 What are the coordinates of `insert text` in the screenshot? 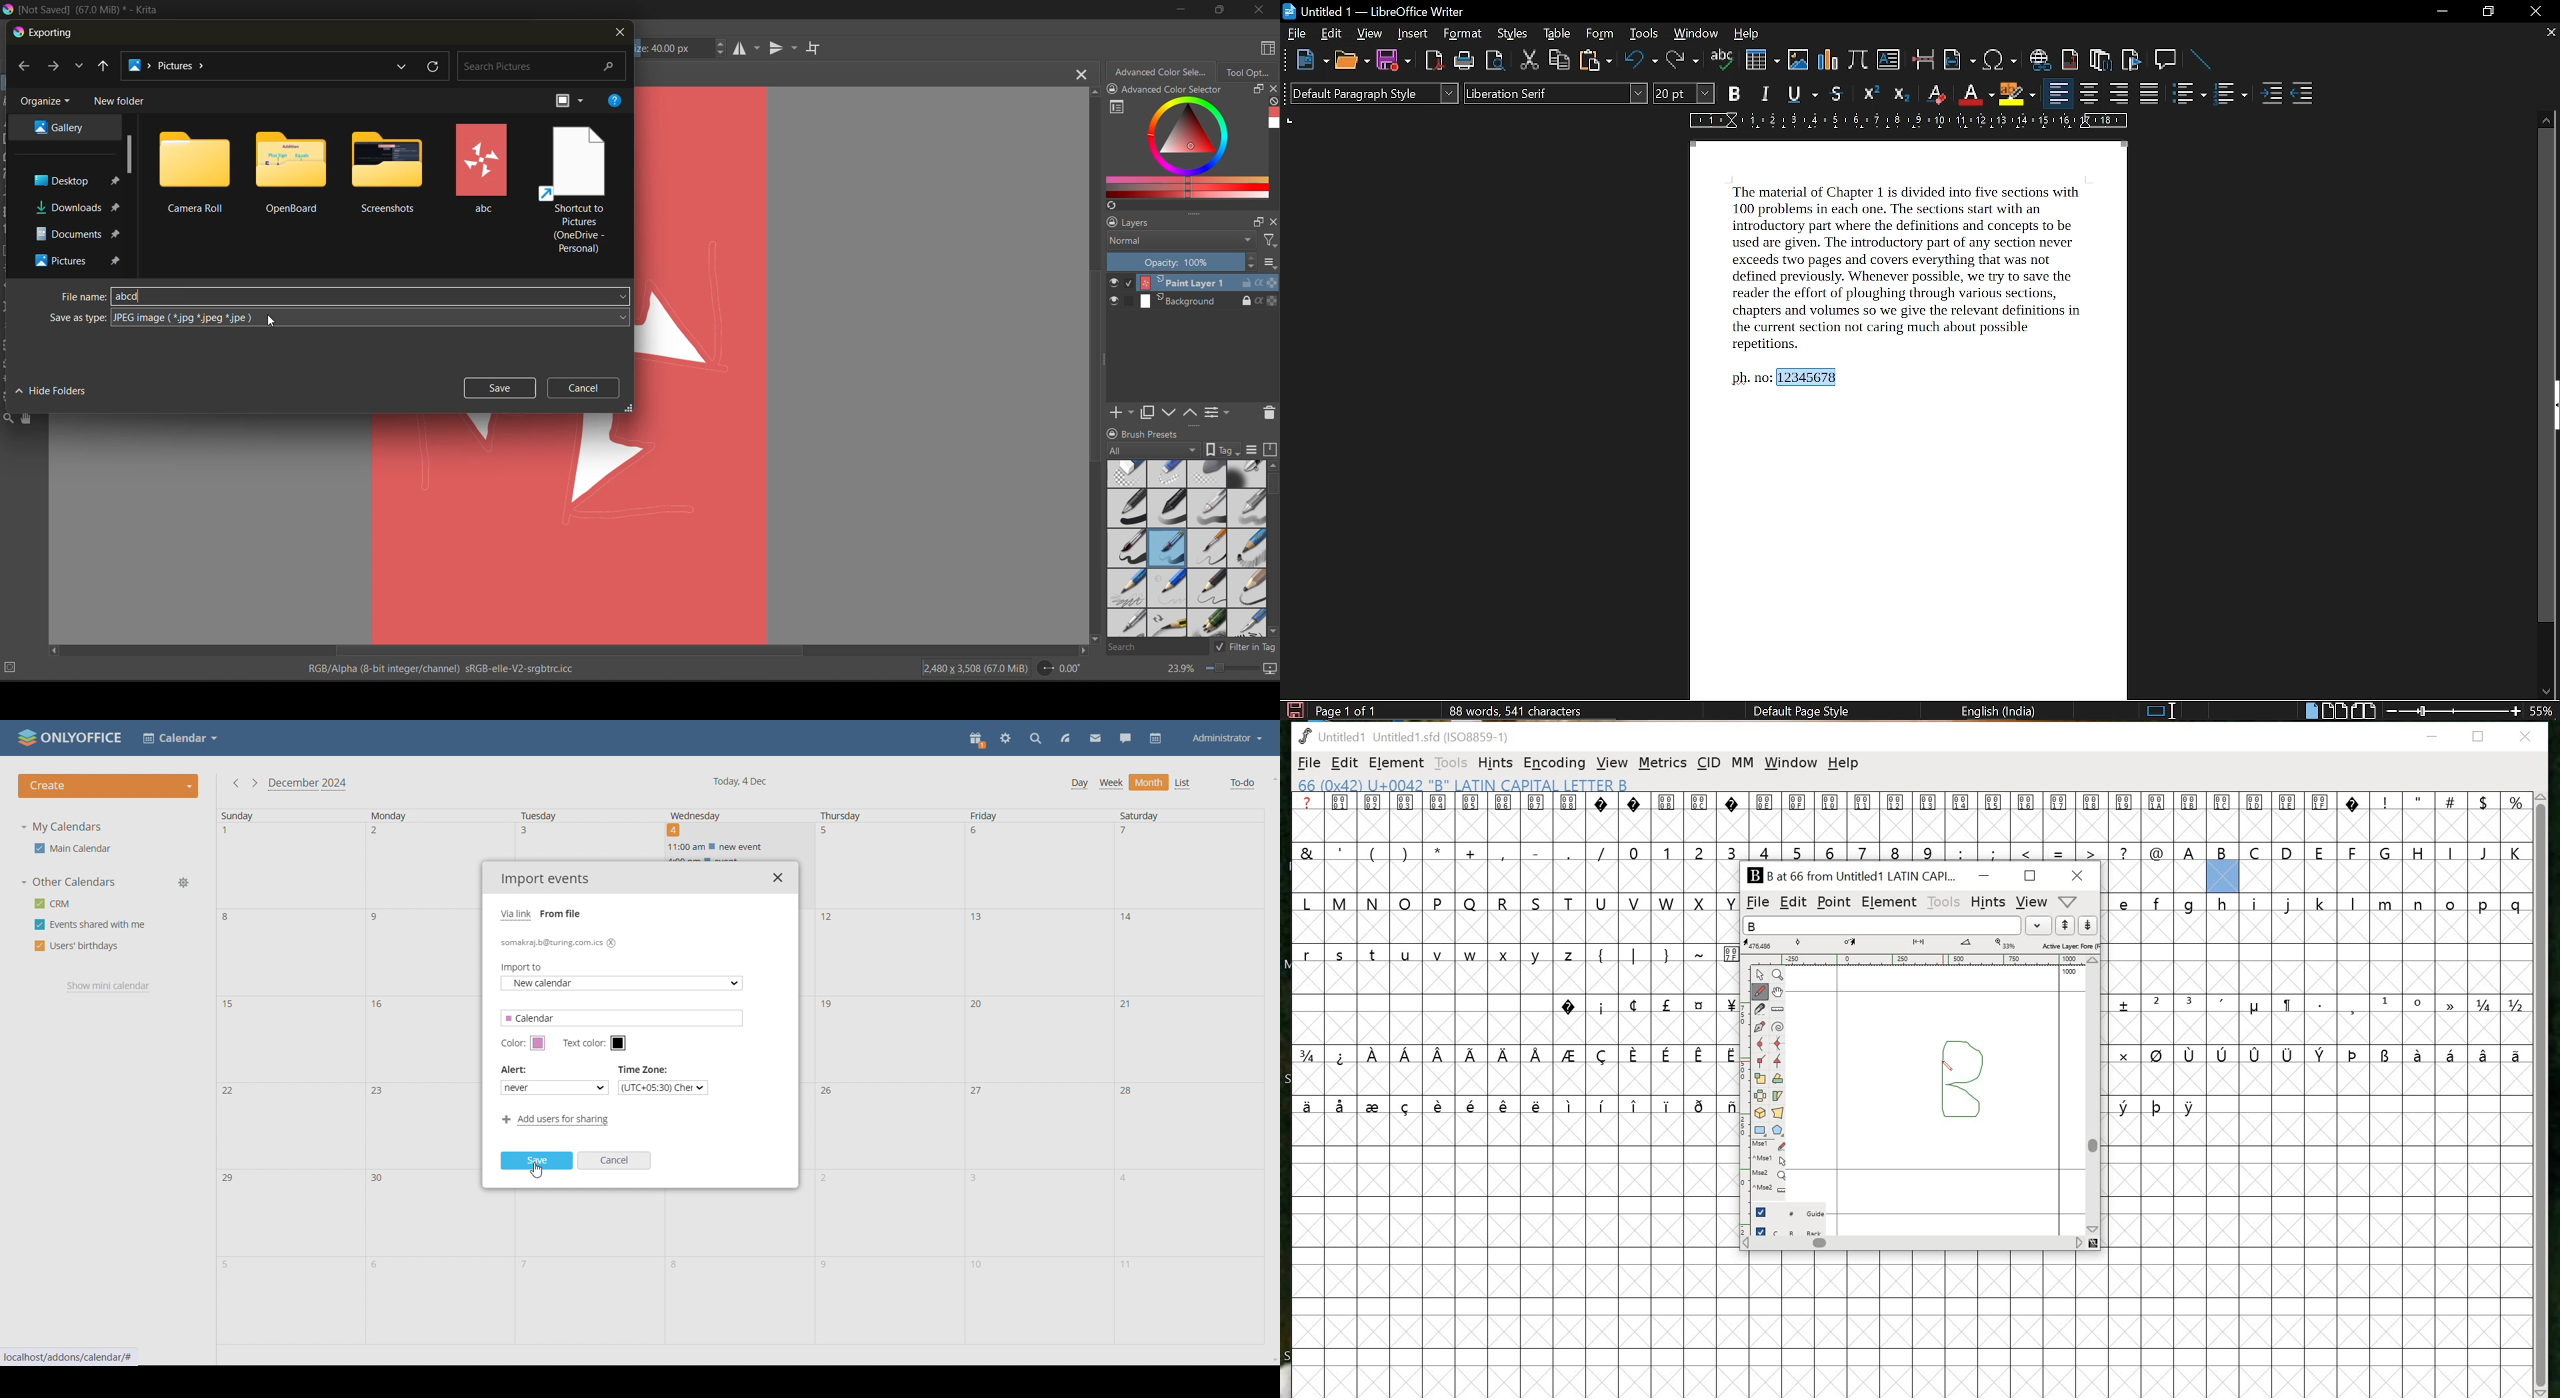 It's located at (1890, 59).